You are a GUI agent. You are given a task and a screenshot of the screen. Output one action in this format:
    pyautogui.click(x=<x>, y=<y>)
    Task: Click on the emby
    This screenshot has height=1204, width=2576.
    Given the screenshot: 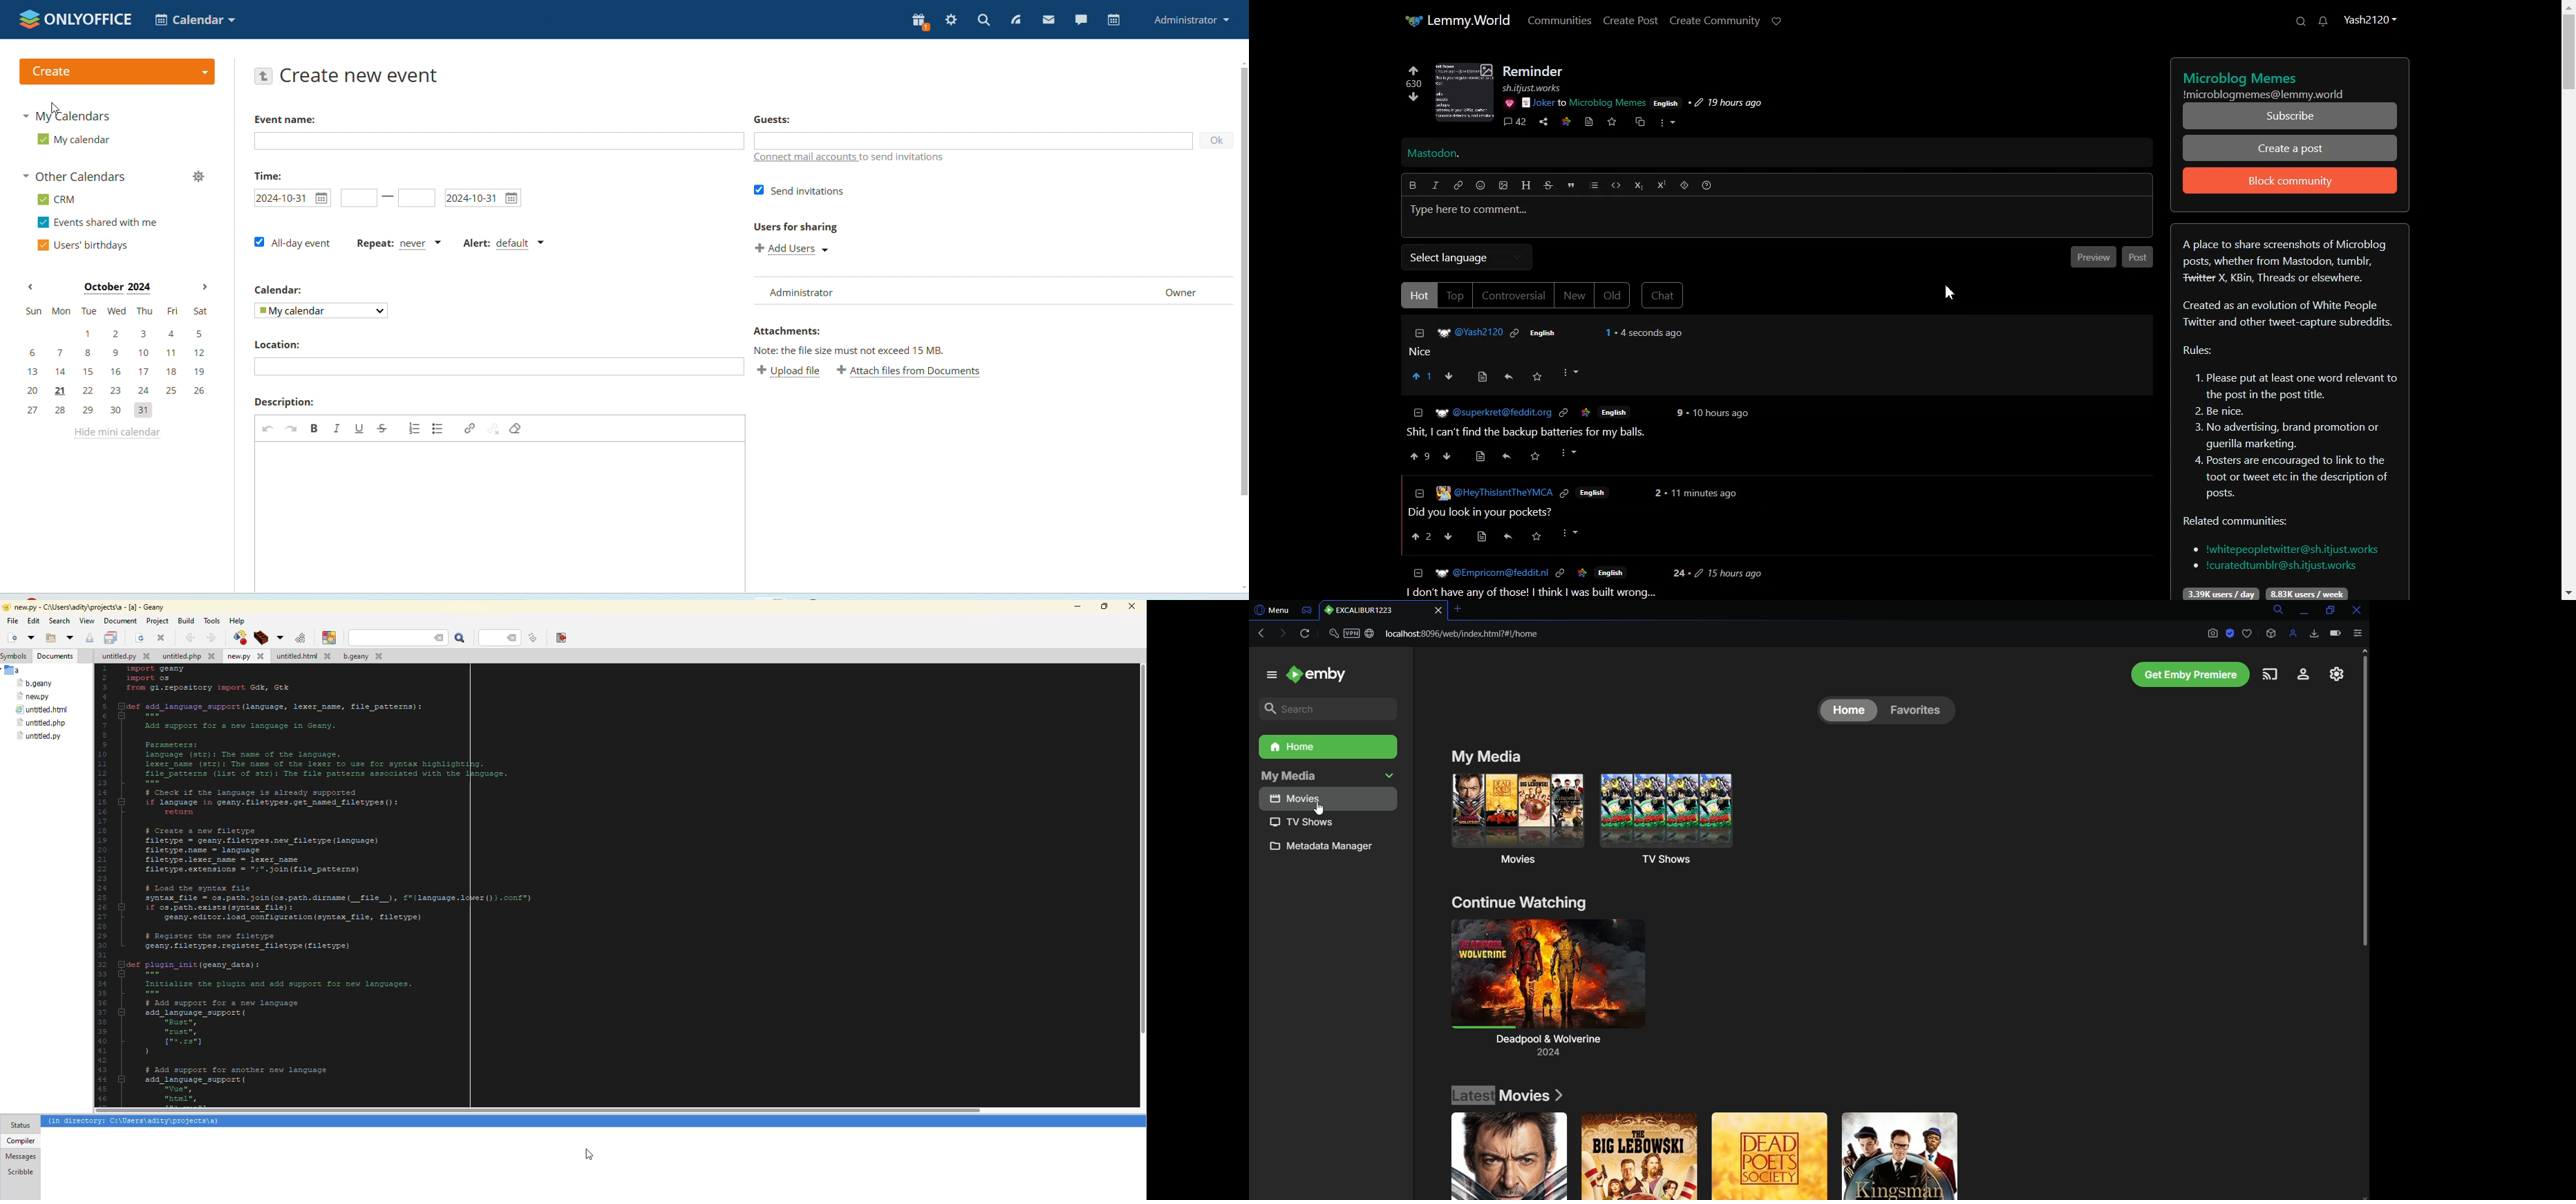 What is the action you would take?
    pyautogui.click(x=1323, y=673)
    